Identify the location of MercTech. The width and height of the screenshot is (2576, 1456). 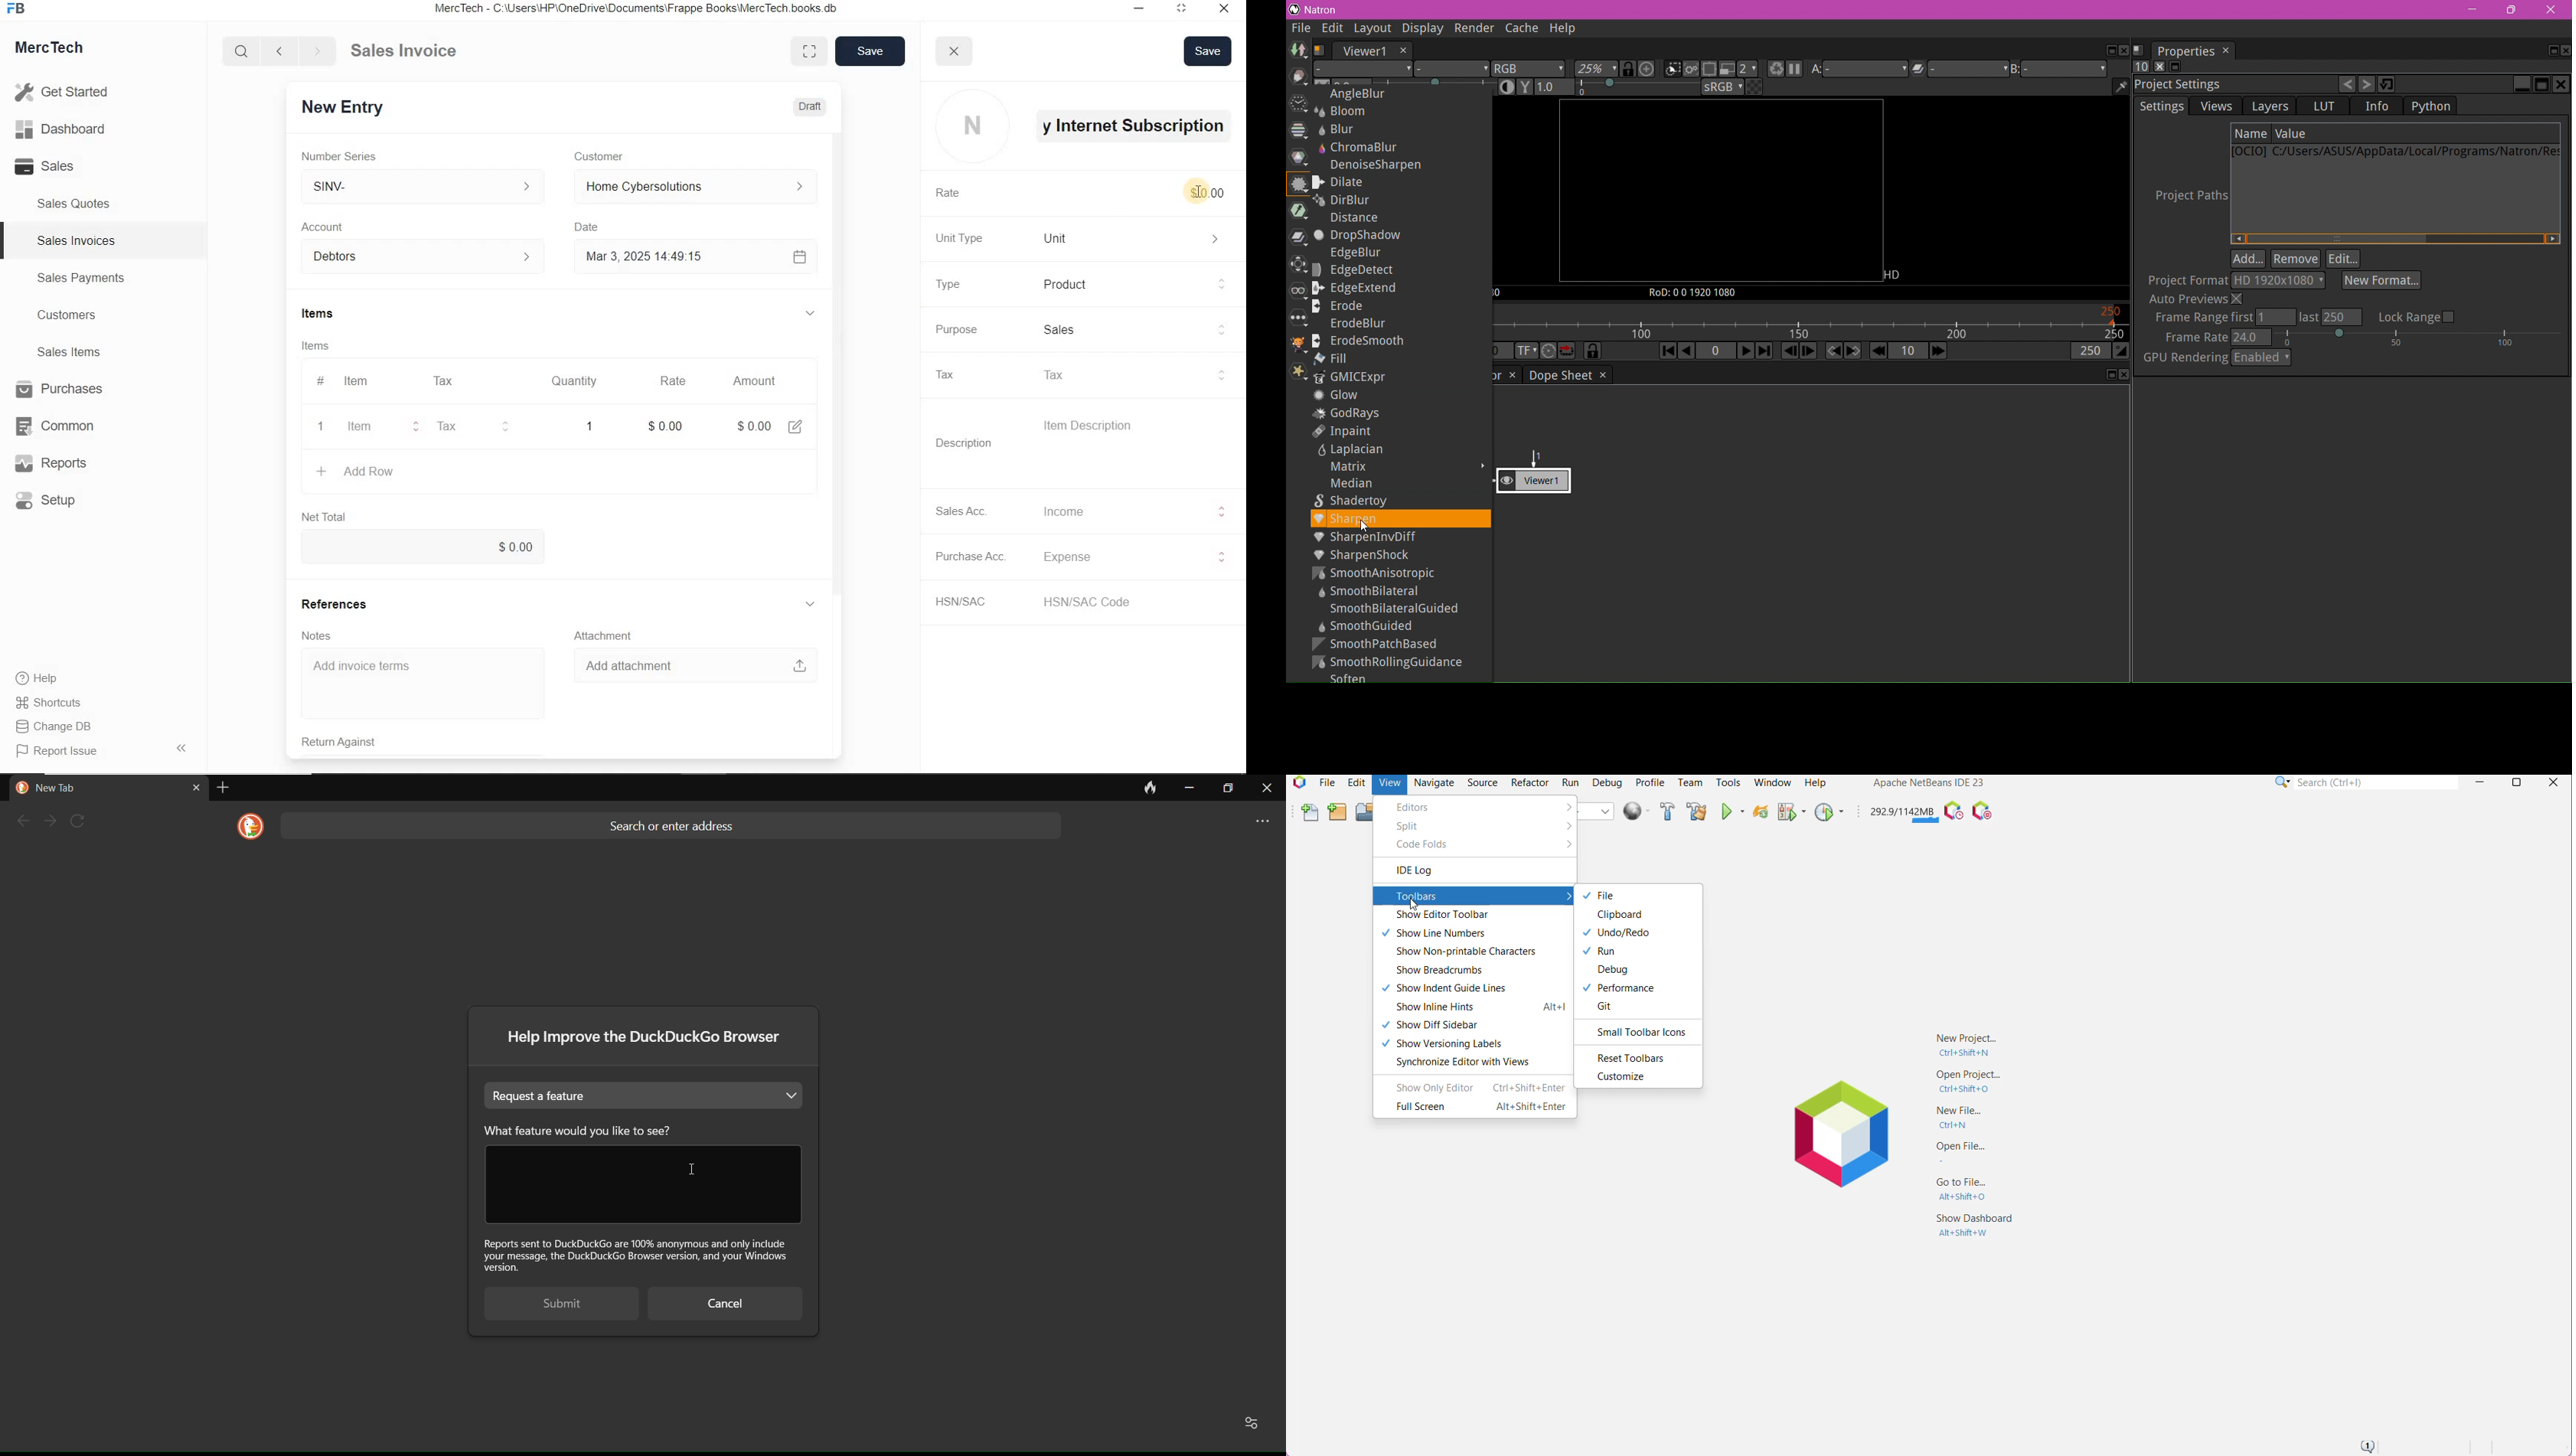
(56, 50).